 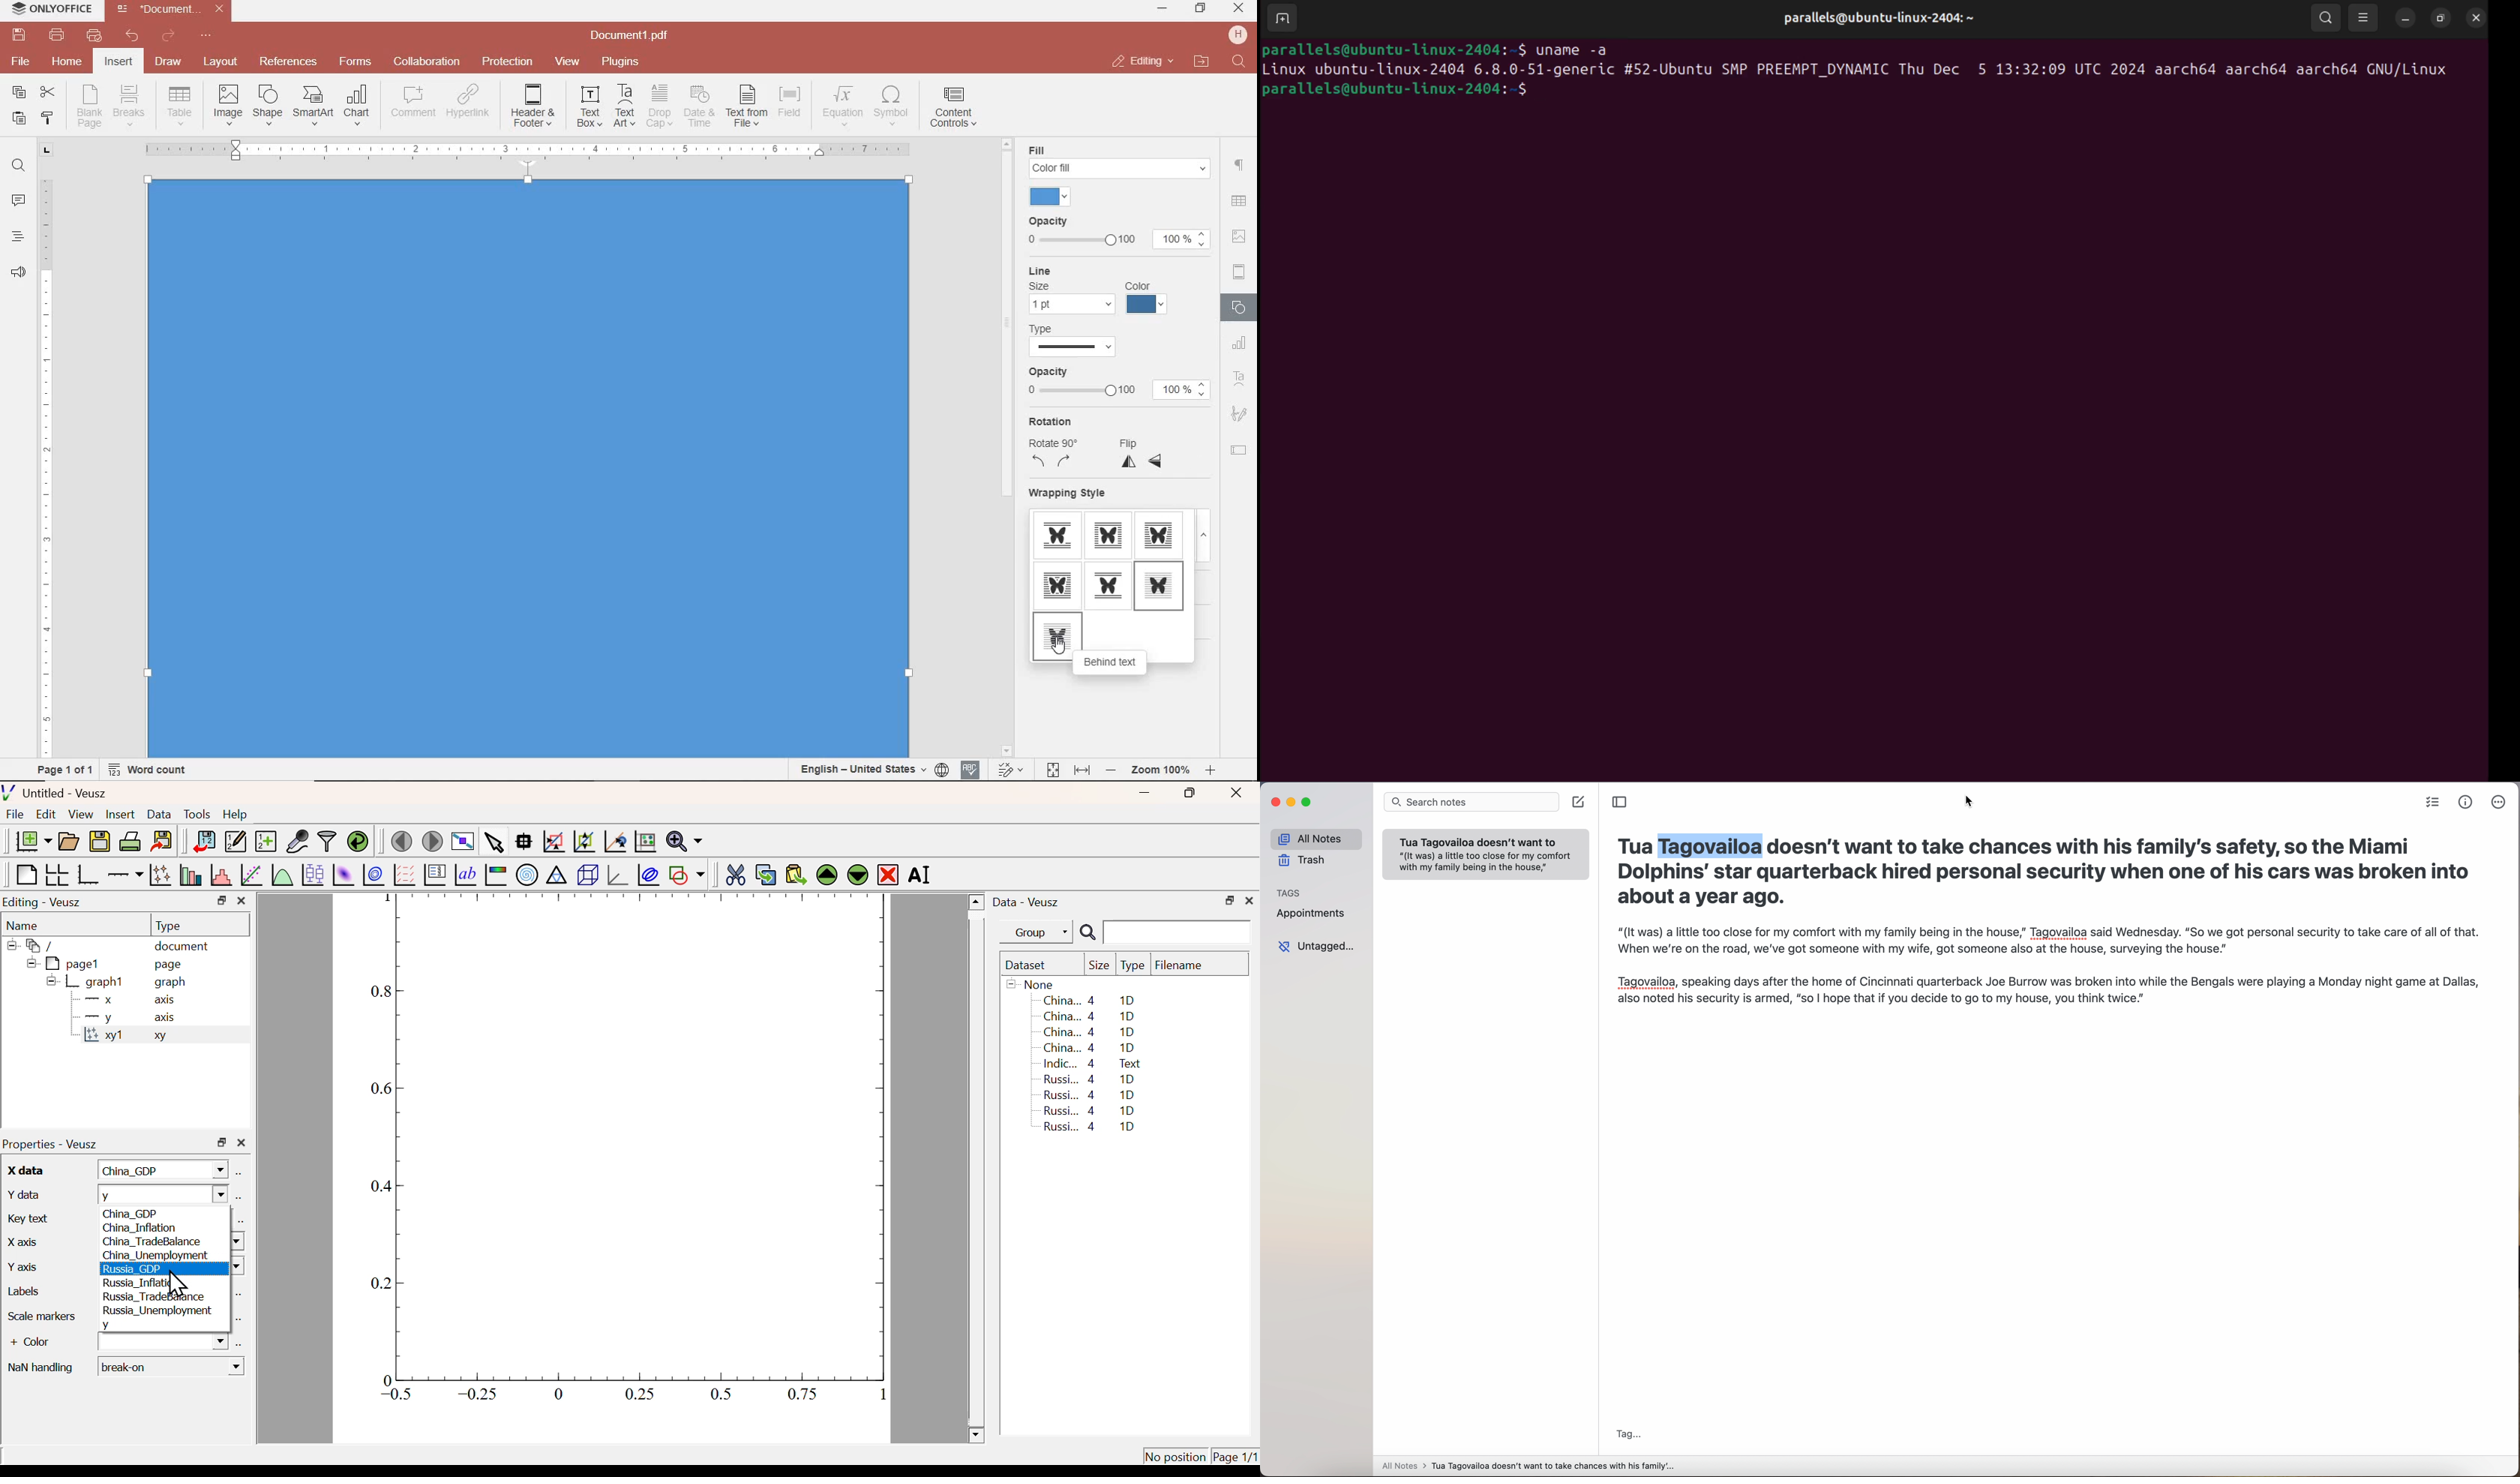 What do you see at coordinates (182, 948) in the screenshot?
I see `document` at bounding box center [182, 948].